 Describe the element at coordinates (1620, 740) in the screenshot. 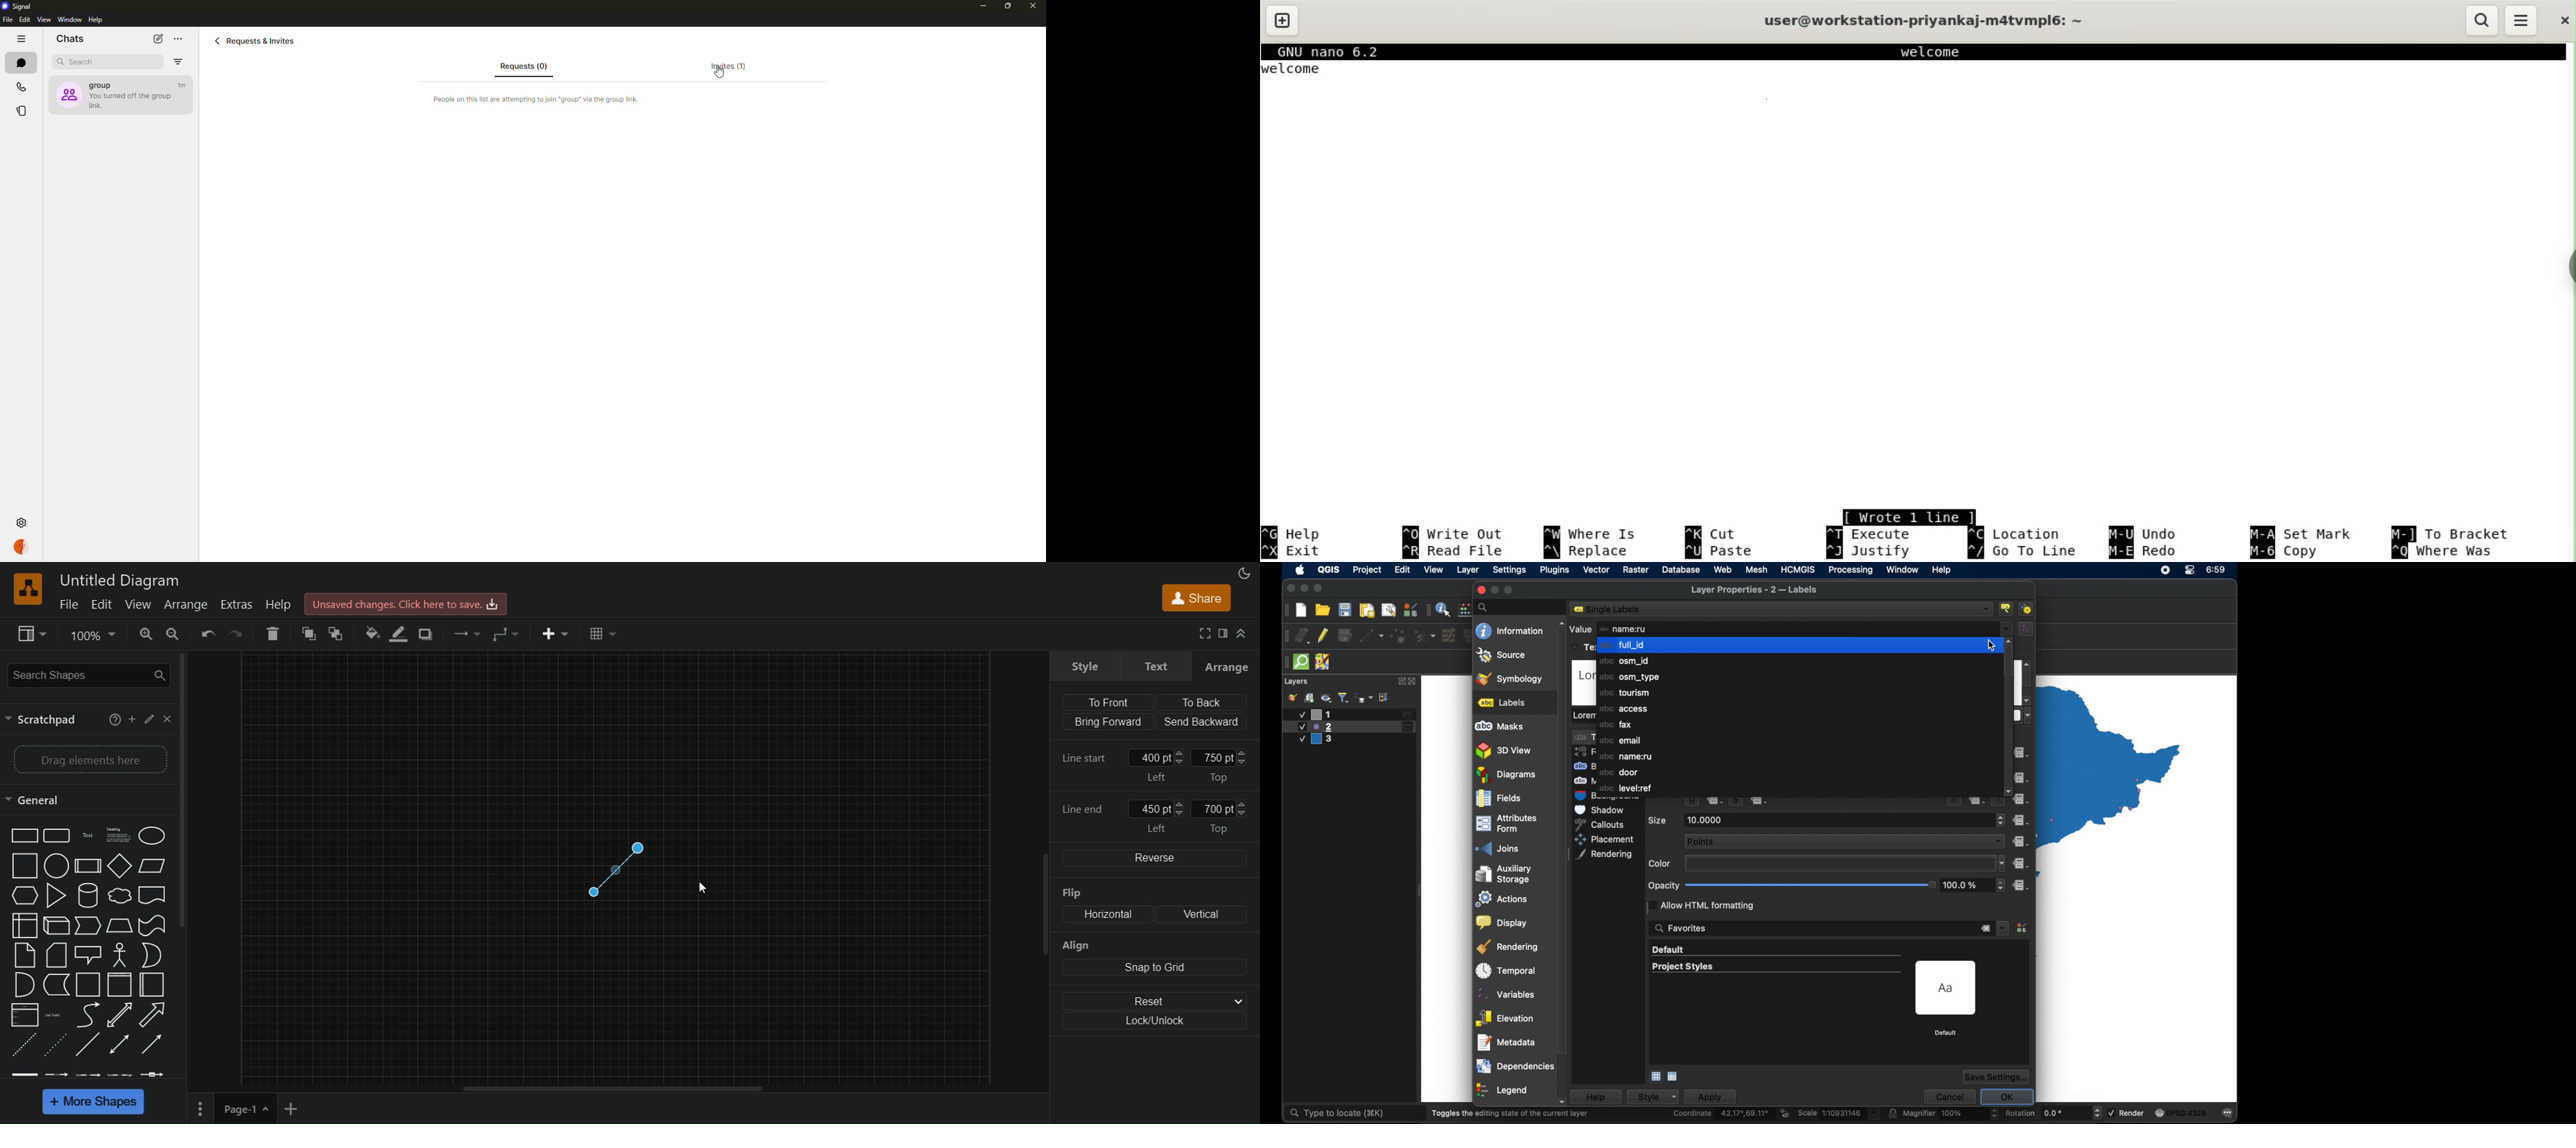

I see `email` at that location.